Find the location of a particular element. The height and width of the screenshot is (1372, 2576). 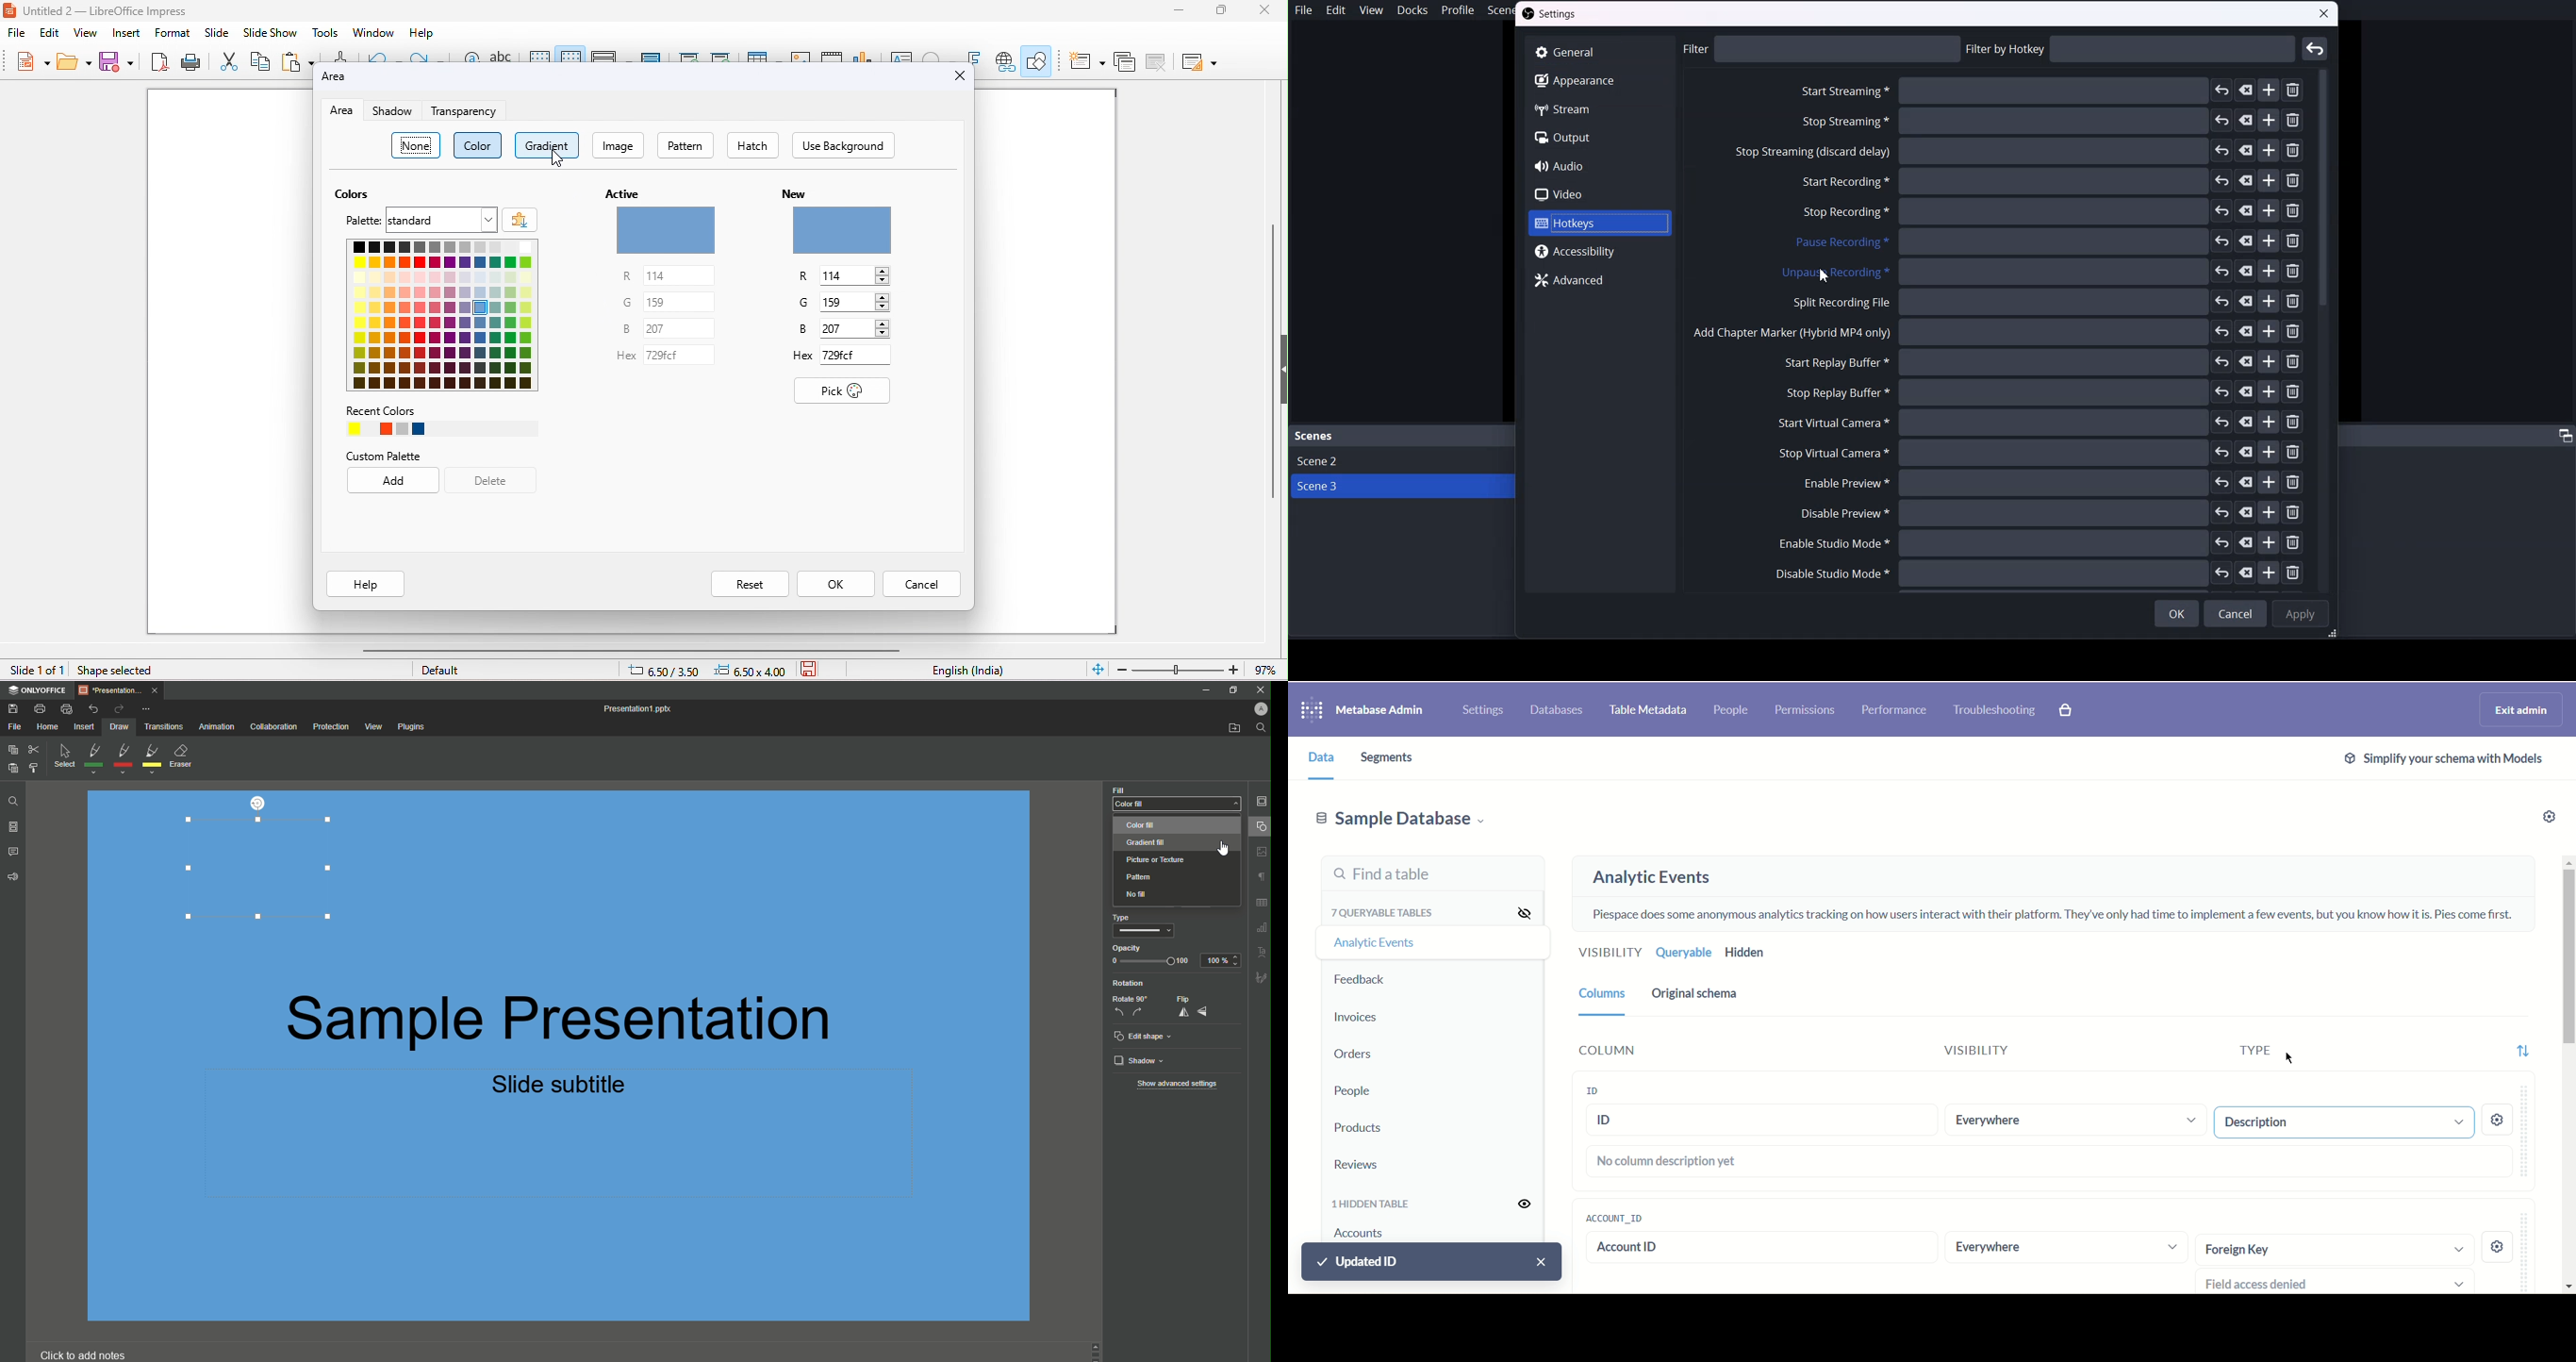

Split recording File is located at coordinates (1978, 301).